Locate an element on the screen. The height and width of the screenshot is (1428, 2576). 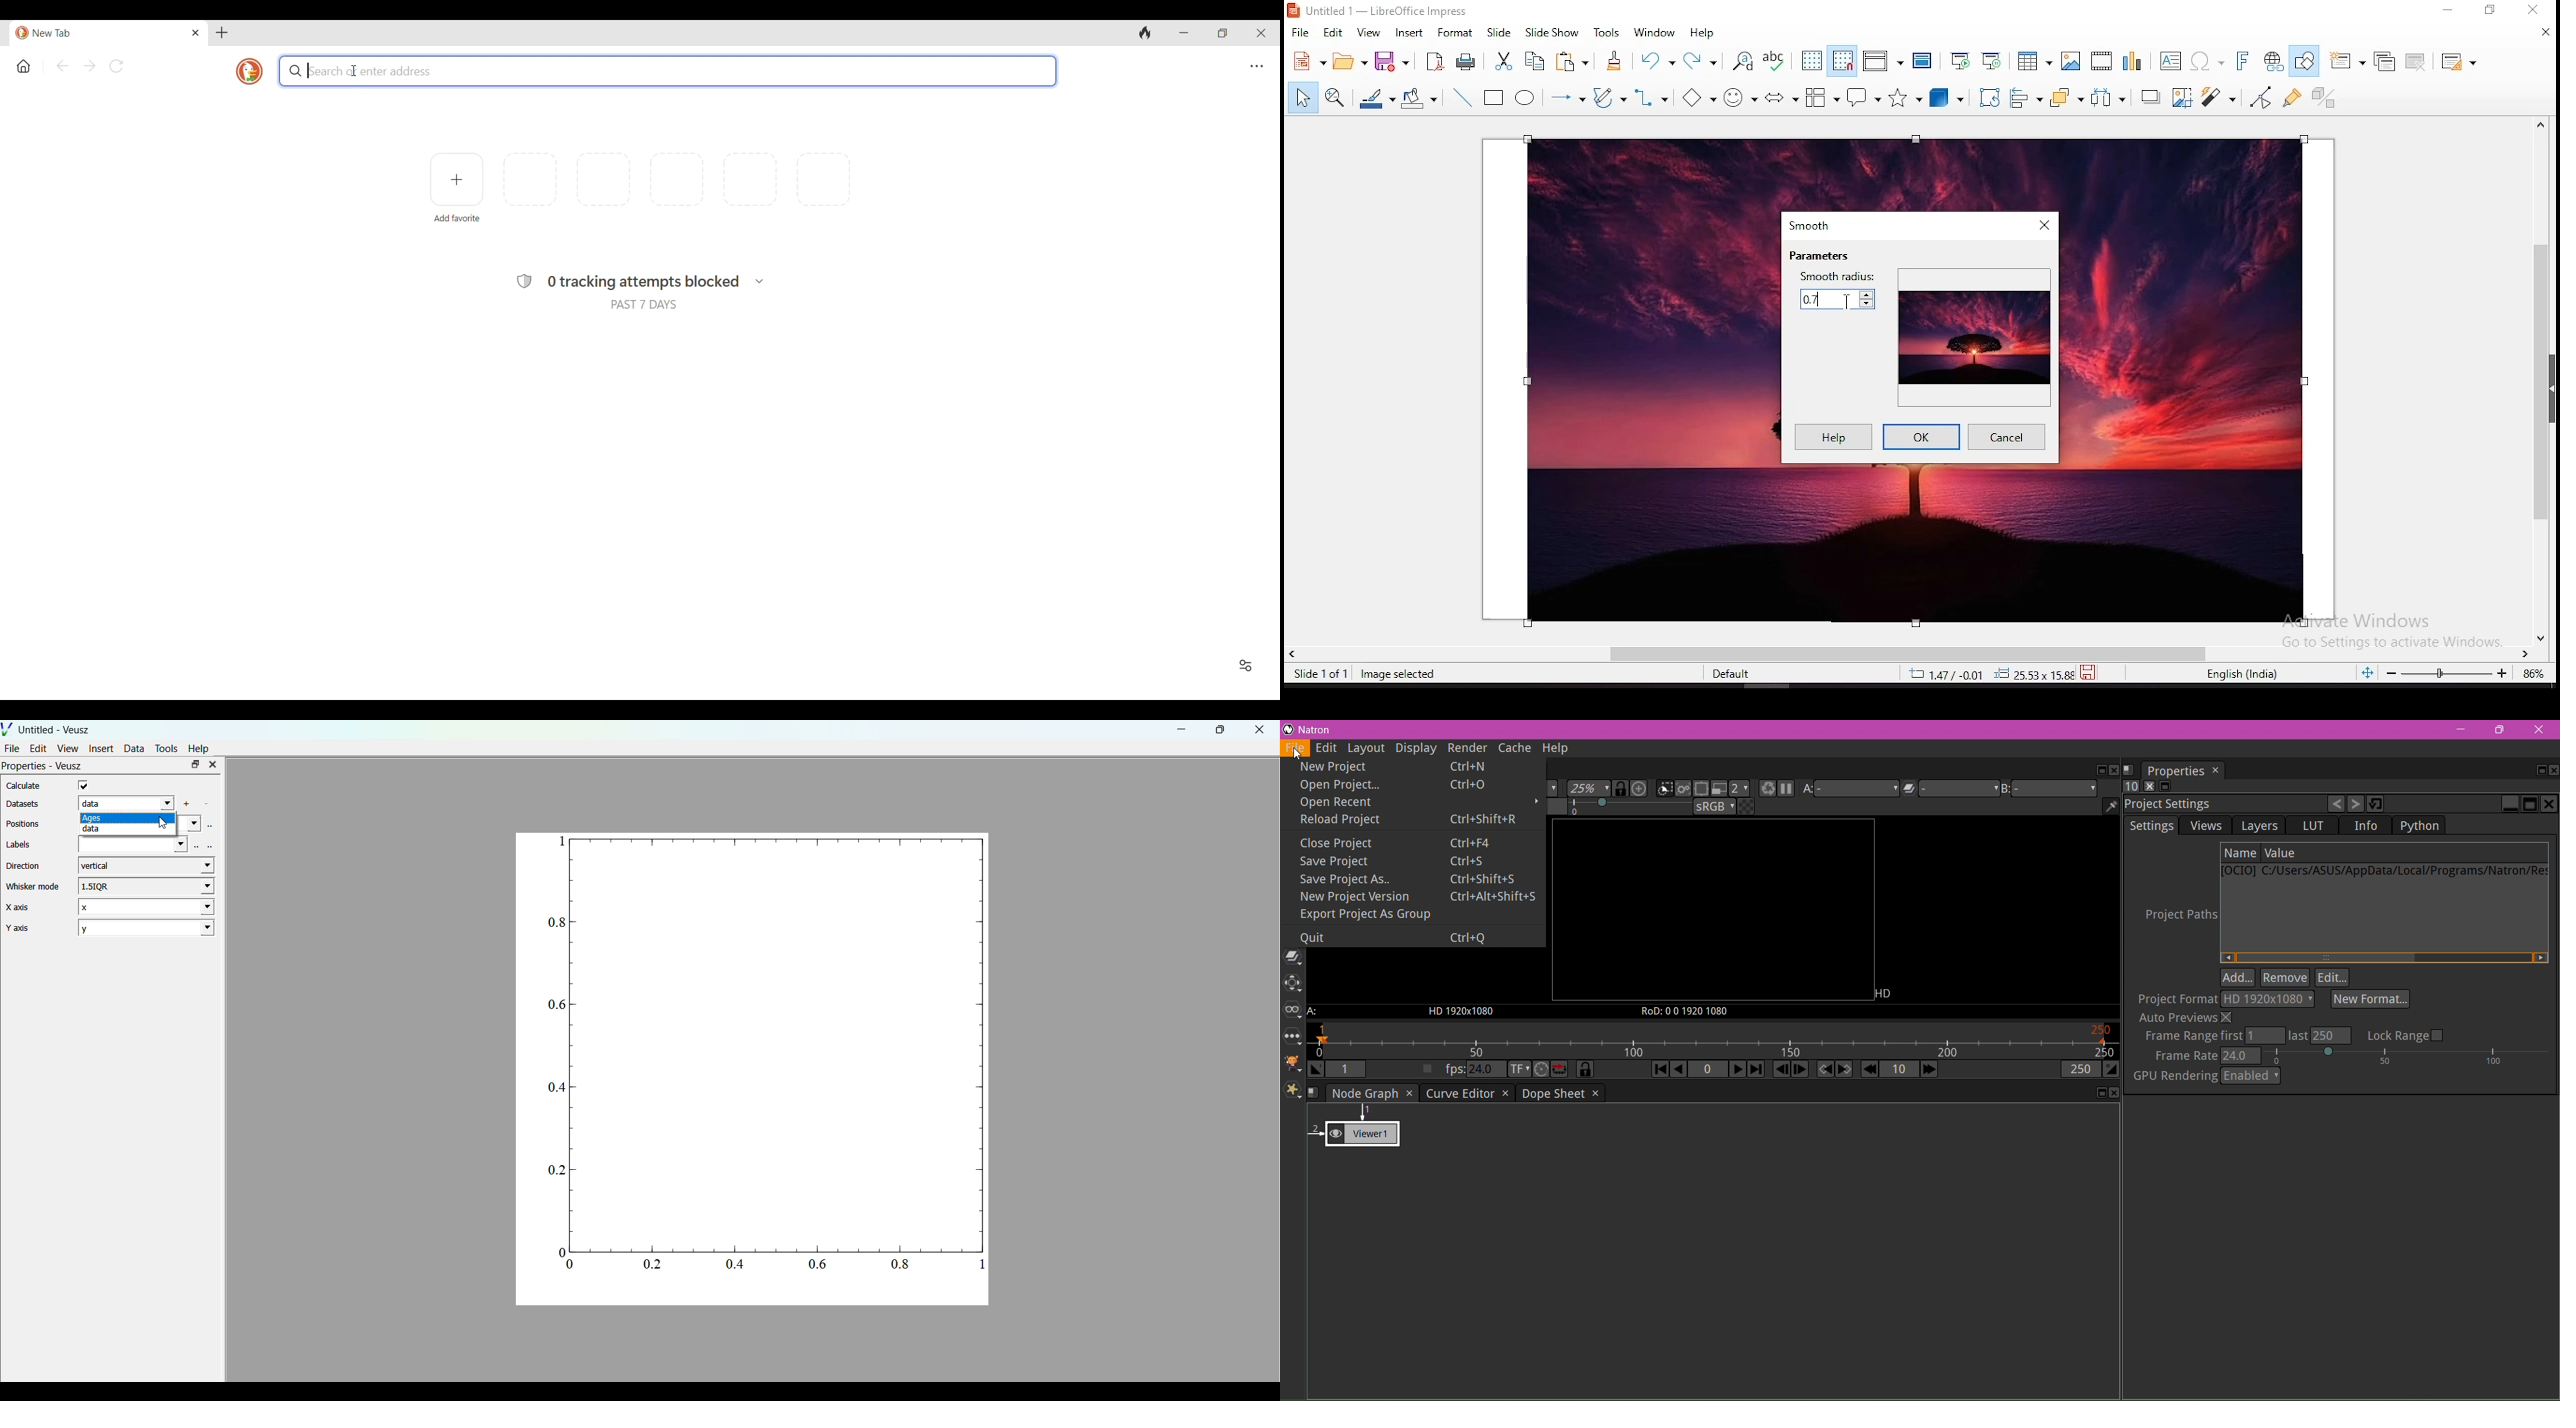
dmooth is located at coordinates (1812, 225).